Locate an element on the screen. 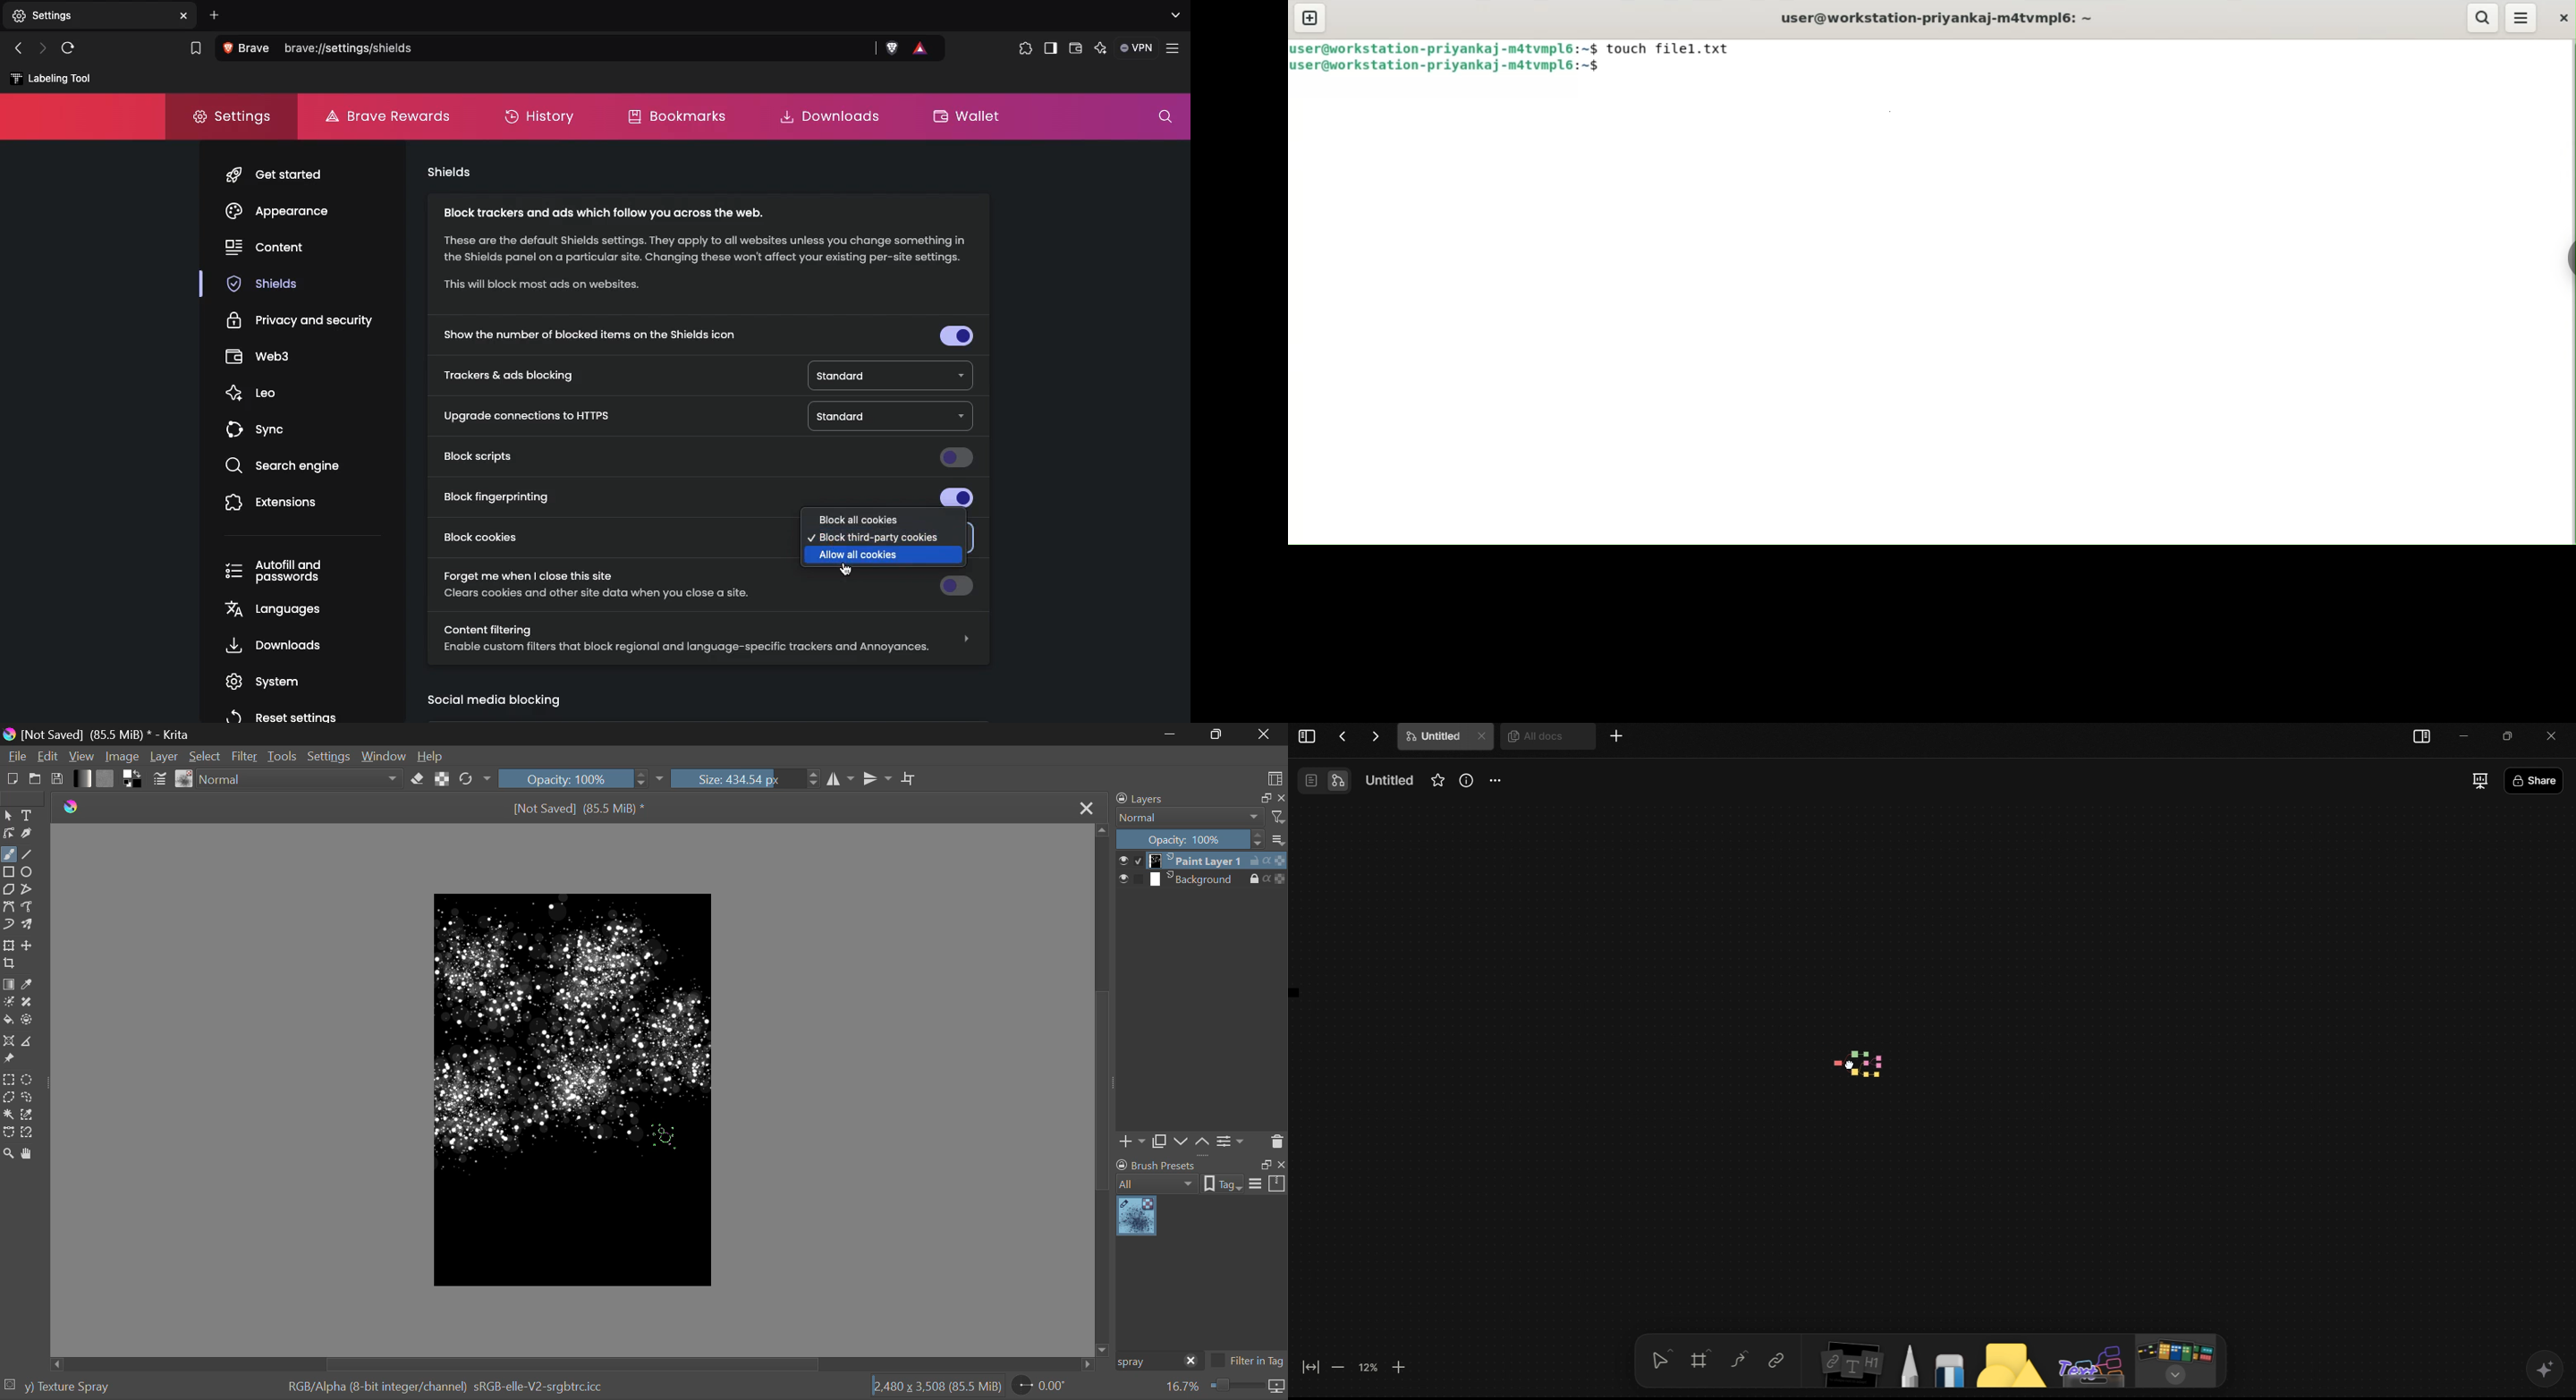 The width and height of the screenshot is (2576, 1400). Zoom is located at coordinates (1353, 1368).